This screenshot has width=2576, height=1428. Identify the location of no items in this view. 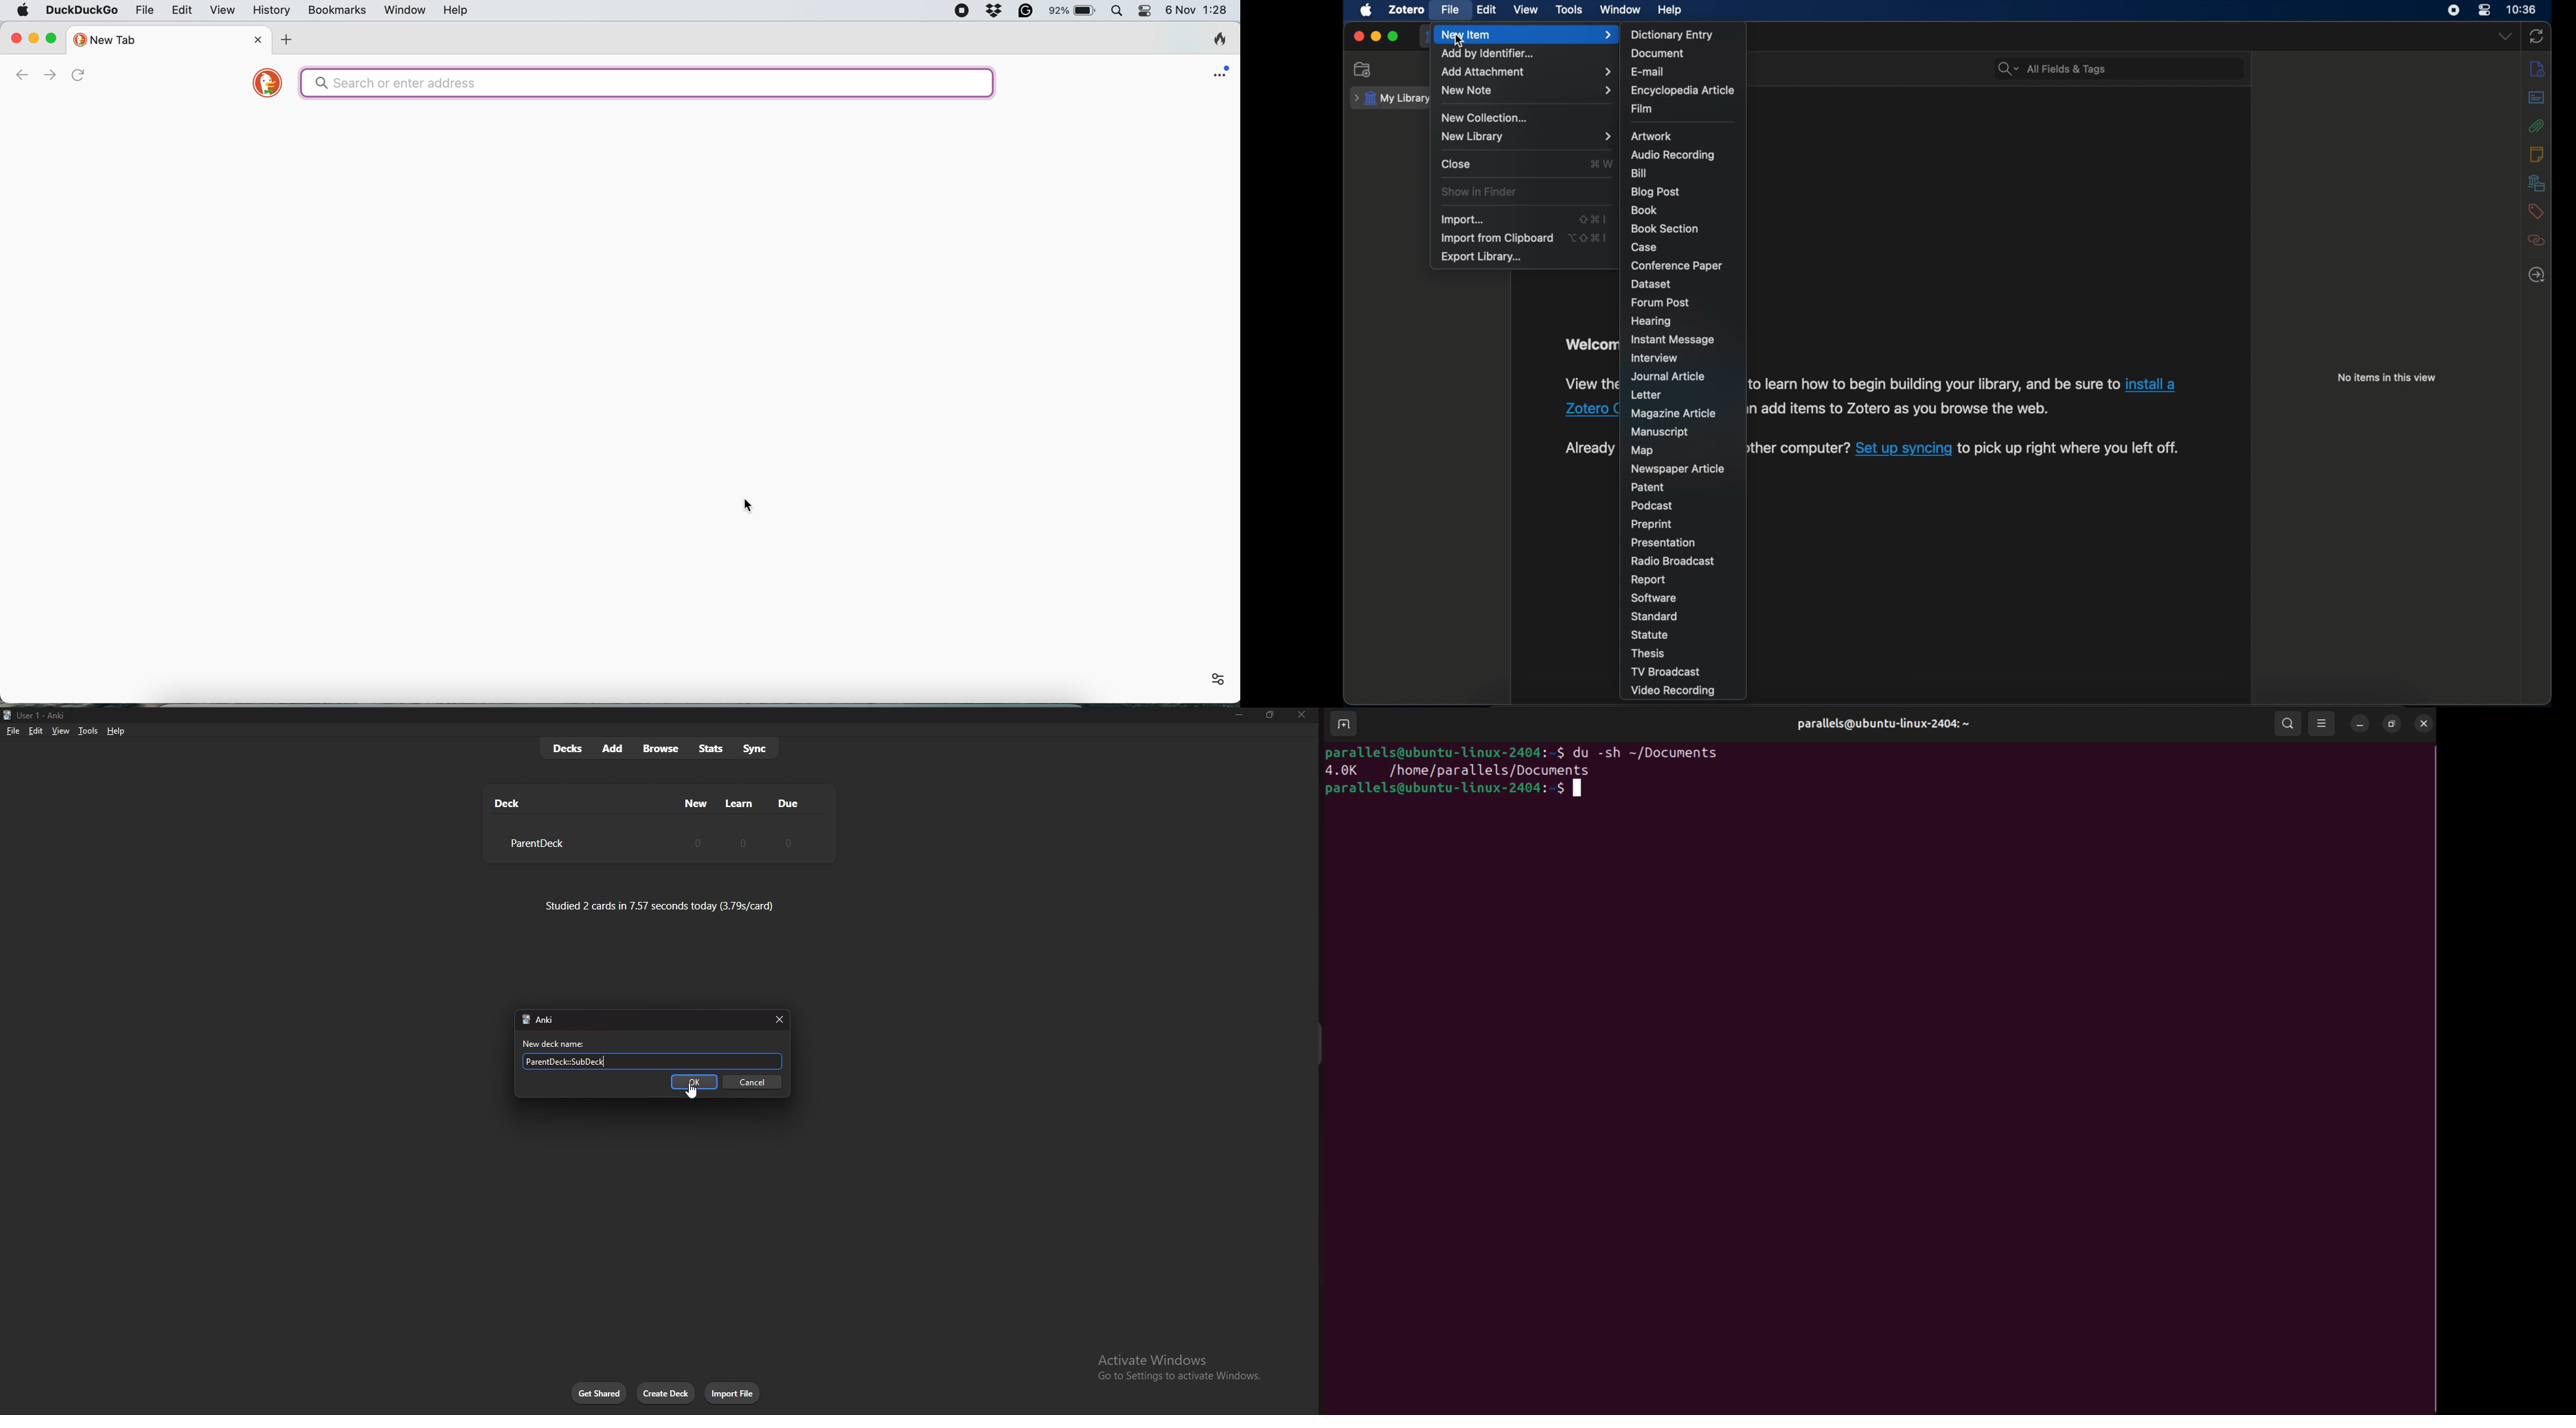
(2387, 377).